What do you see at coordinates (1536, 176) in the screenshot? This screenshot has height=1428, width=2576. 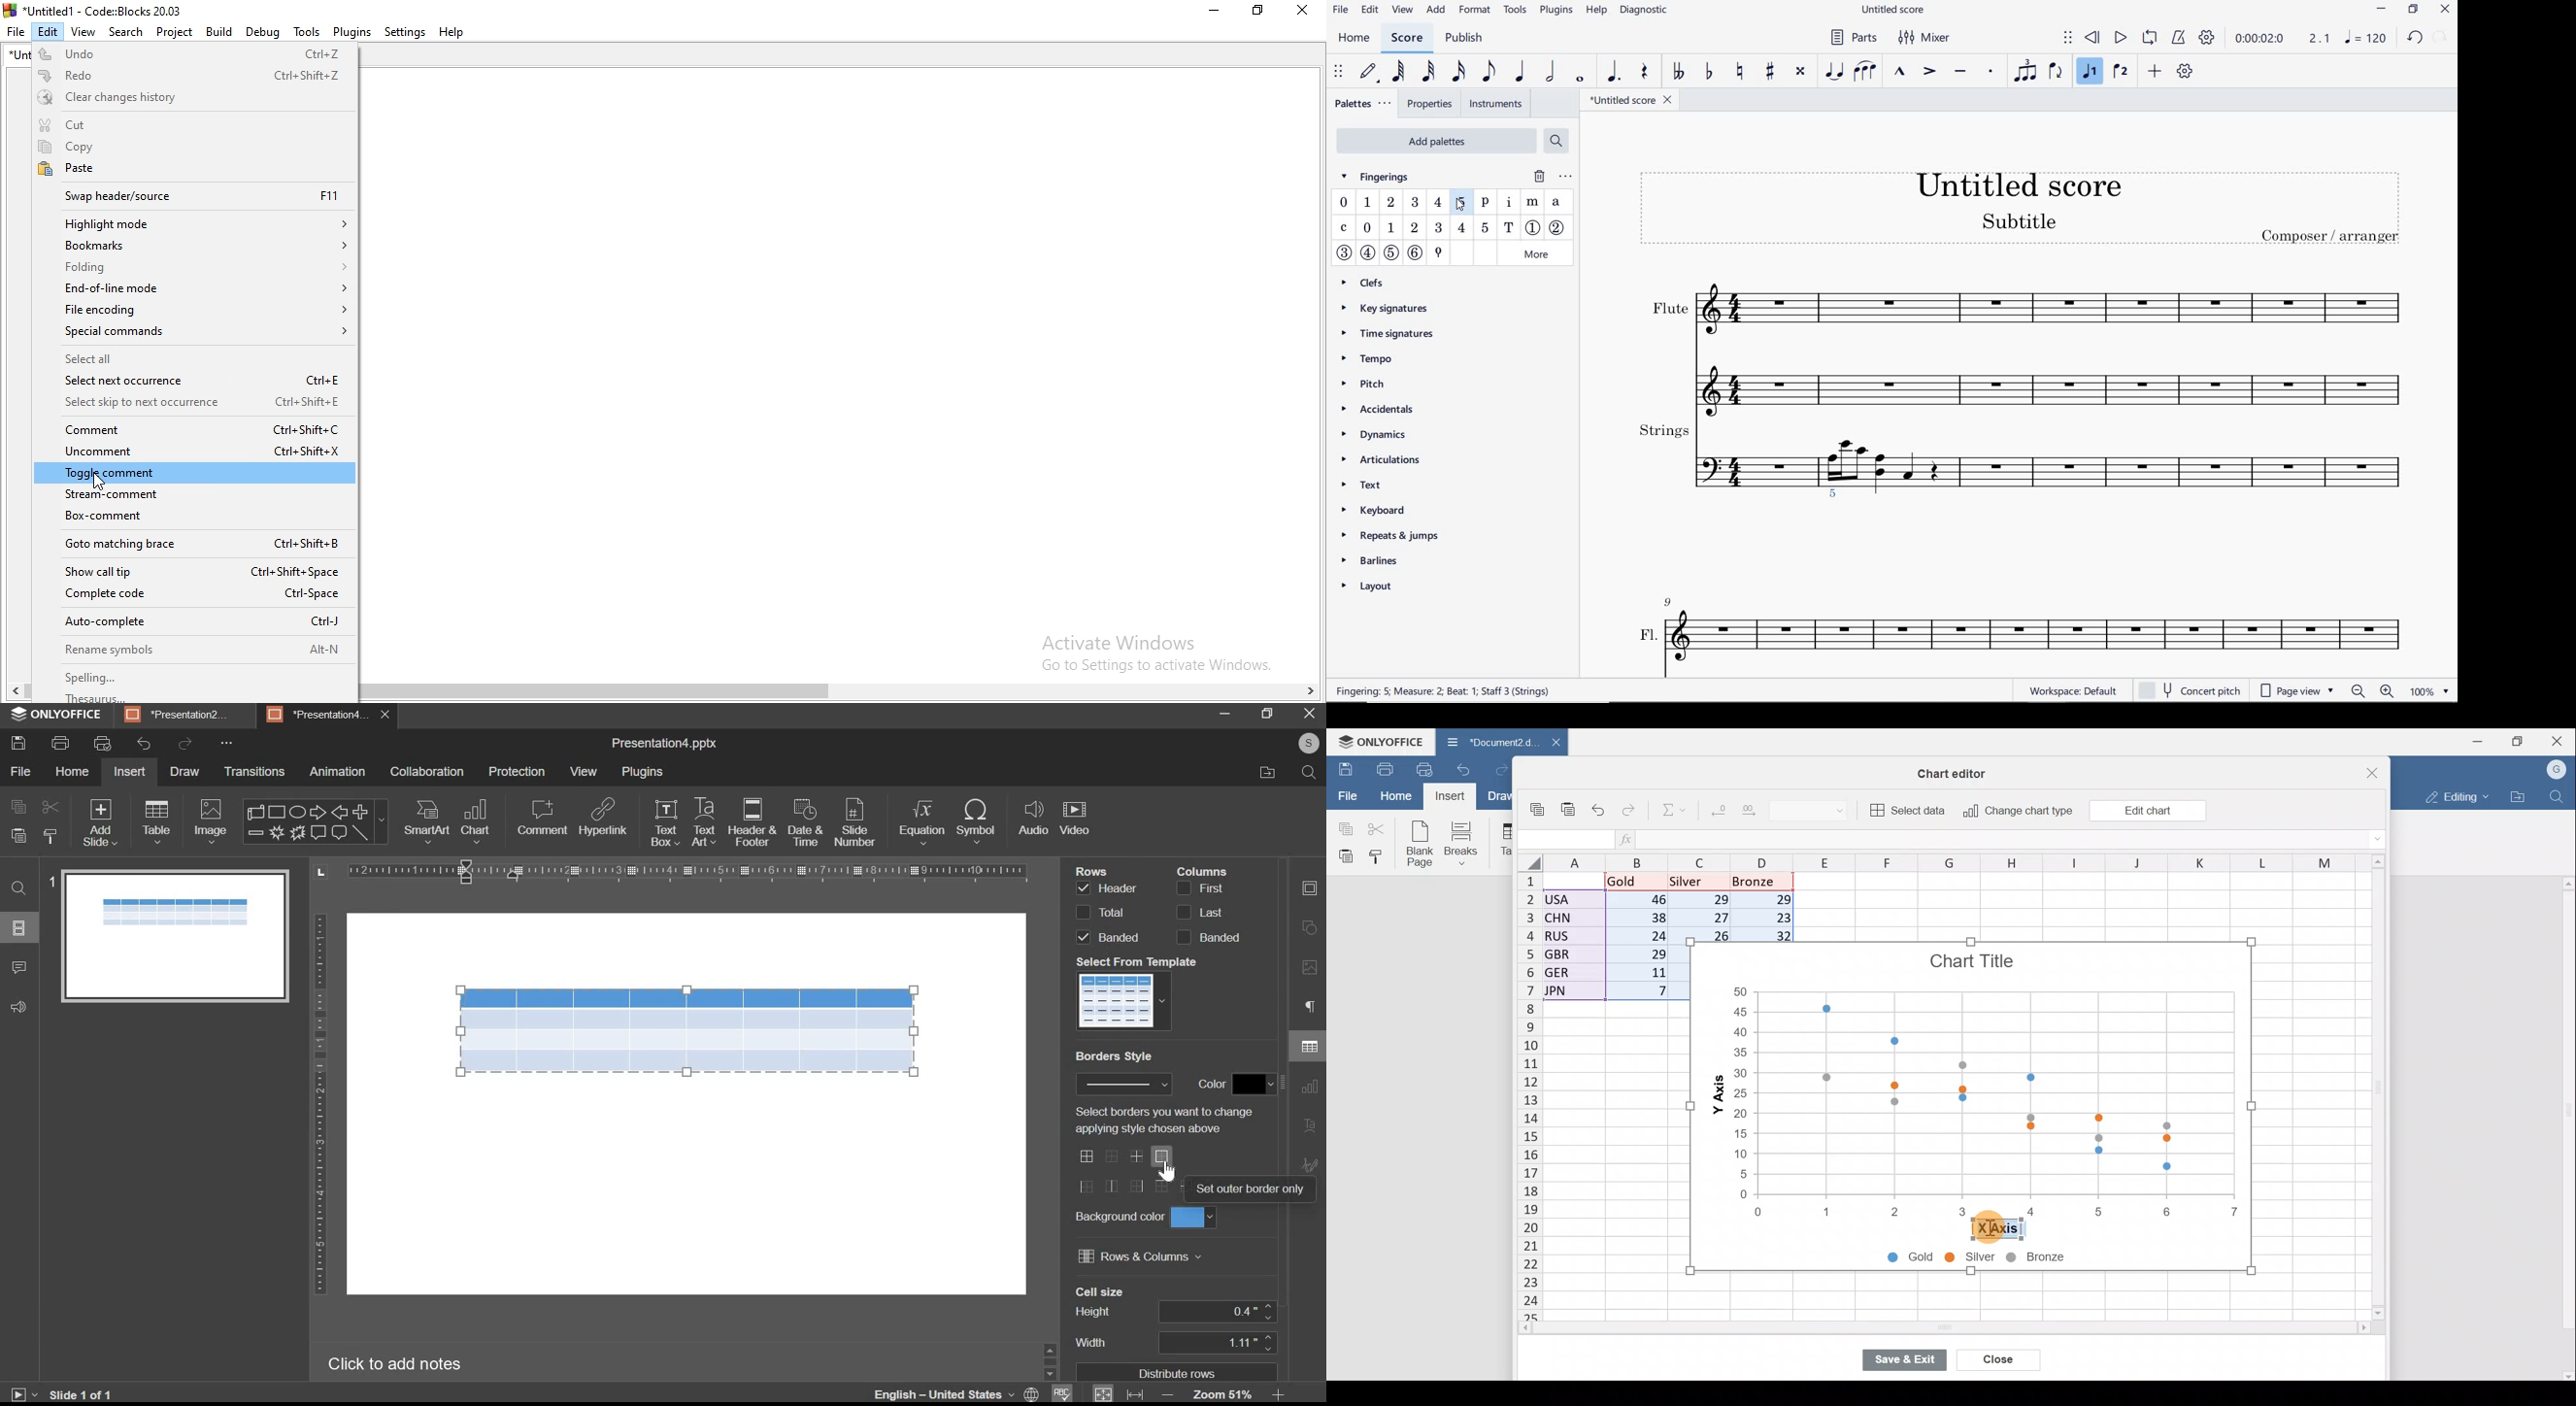 I see `delete` at bounding box center [1536, 176].